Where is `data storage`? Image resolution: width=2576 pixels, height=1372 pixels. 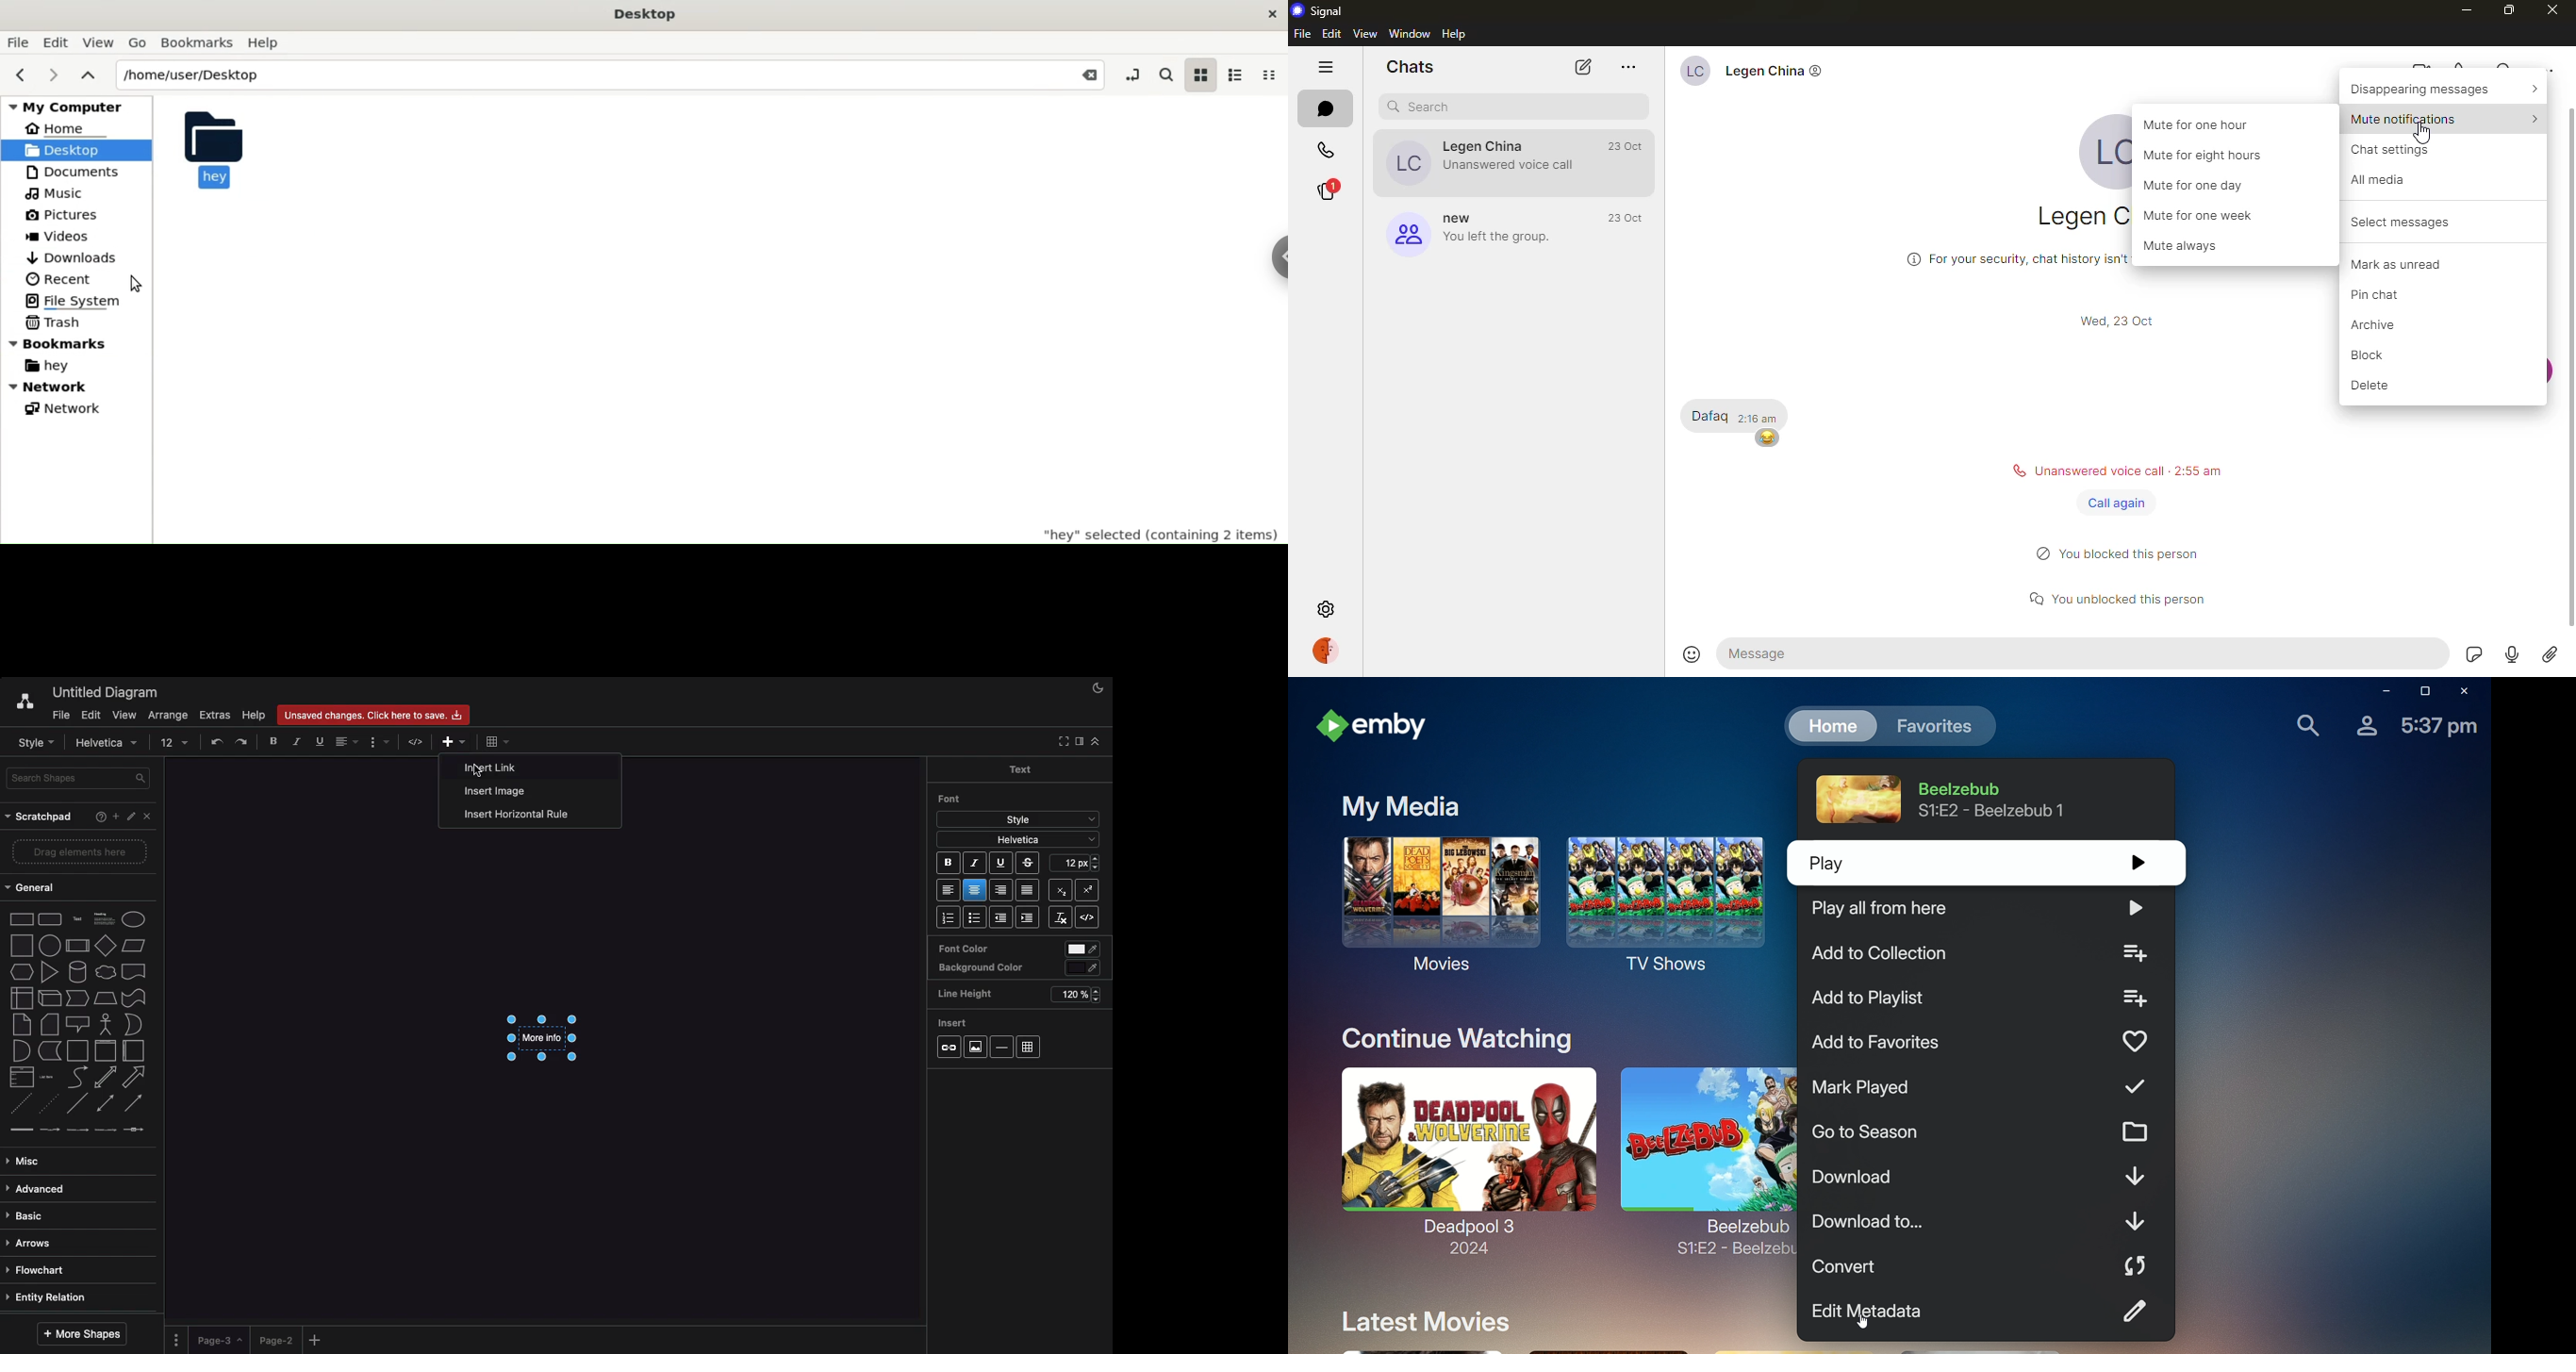
data storage is located at coordinates (50, 1051).